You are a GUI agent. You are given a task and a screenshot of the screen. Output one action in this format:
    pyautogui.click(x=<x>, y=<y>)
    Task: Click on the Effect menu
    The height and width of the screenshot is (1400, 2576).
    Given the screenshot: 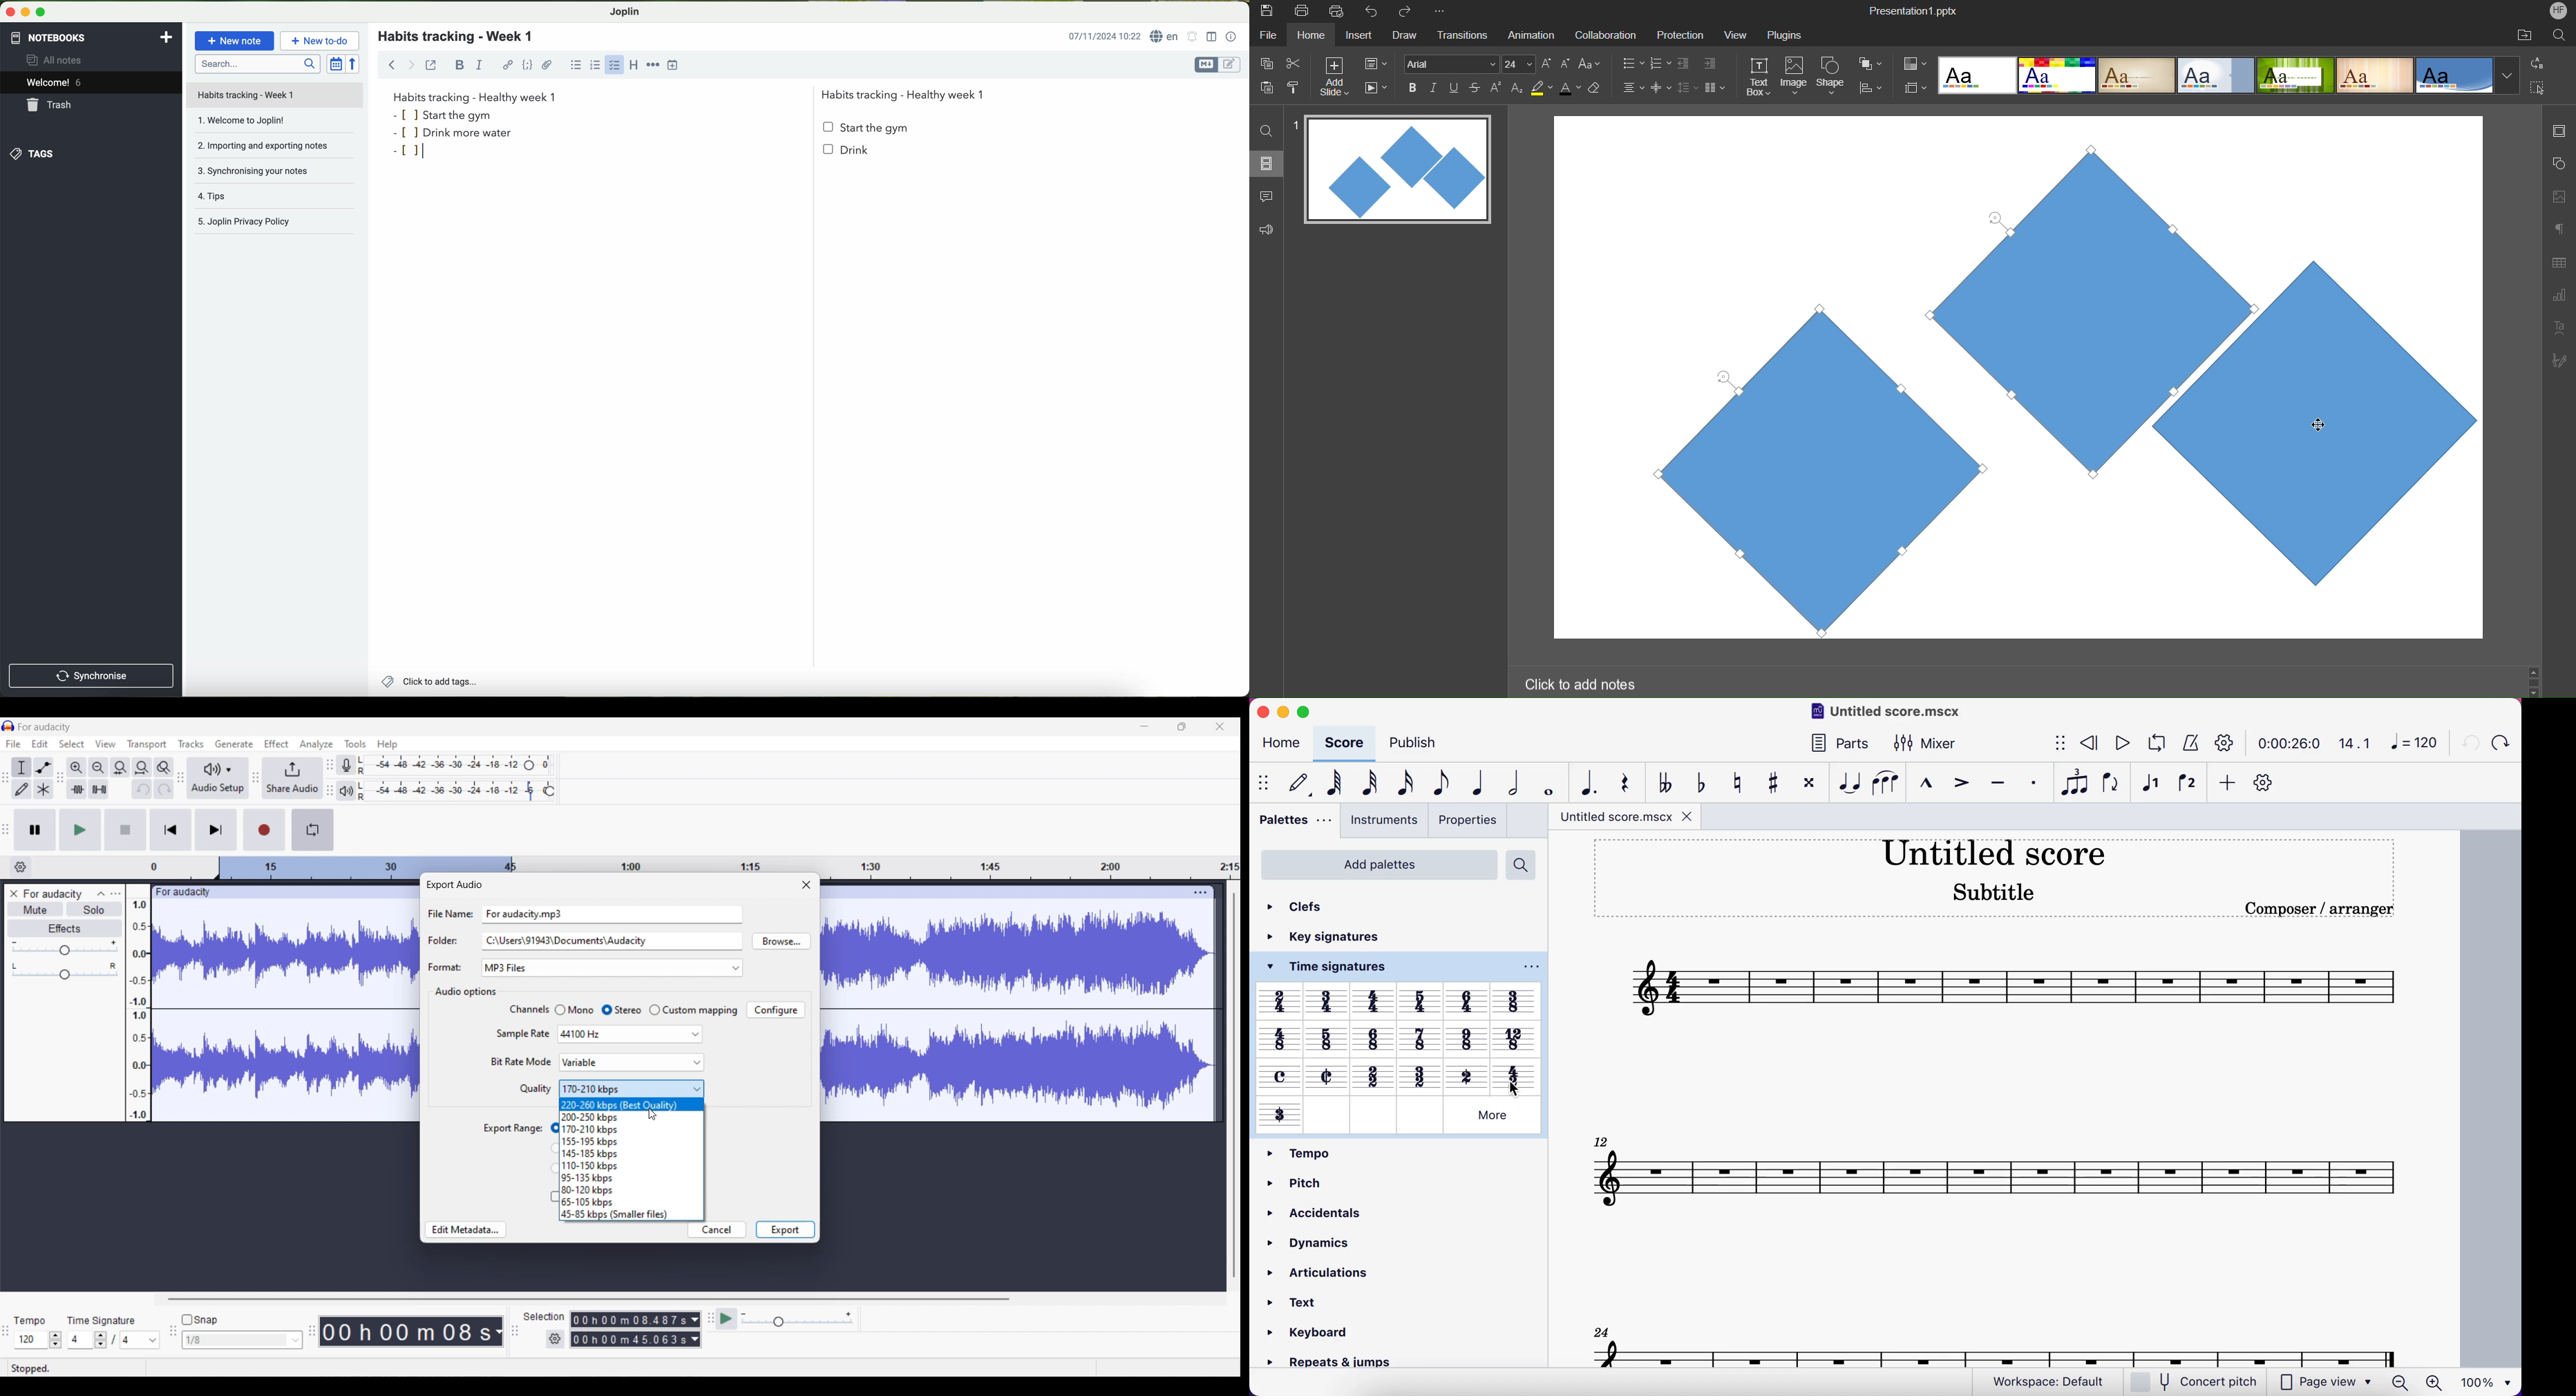 What is the action you would take?
    pyautogui.click(x=276, y=743)
    